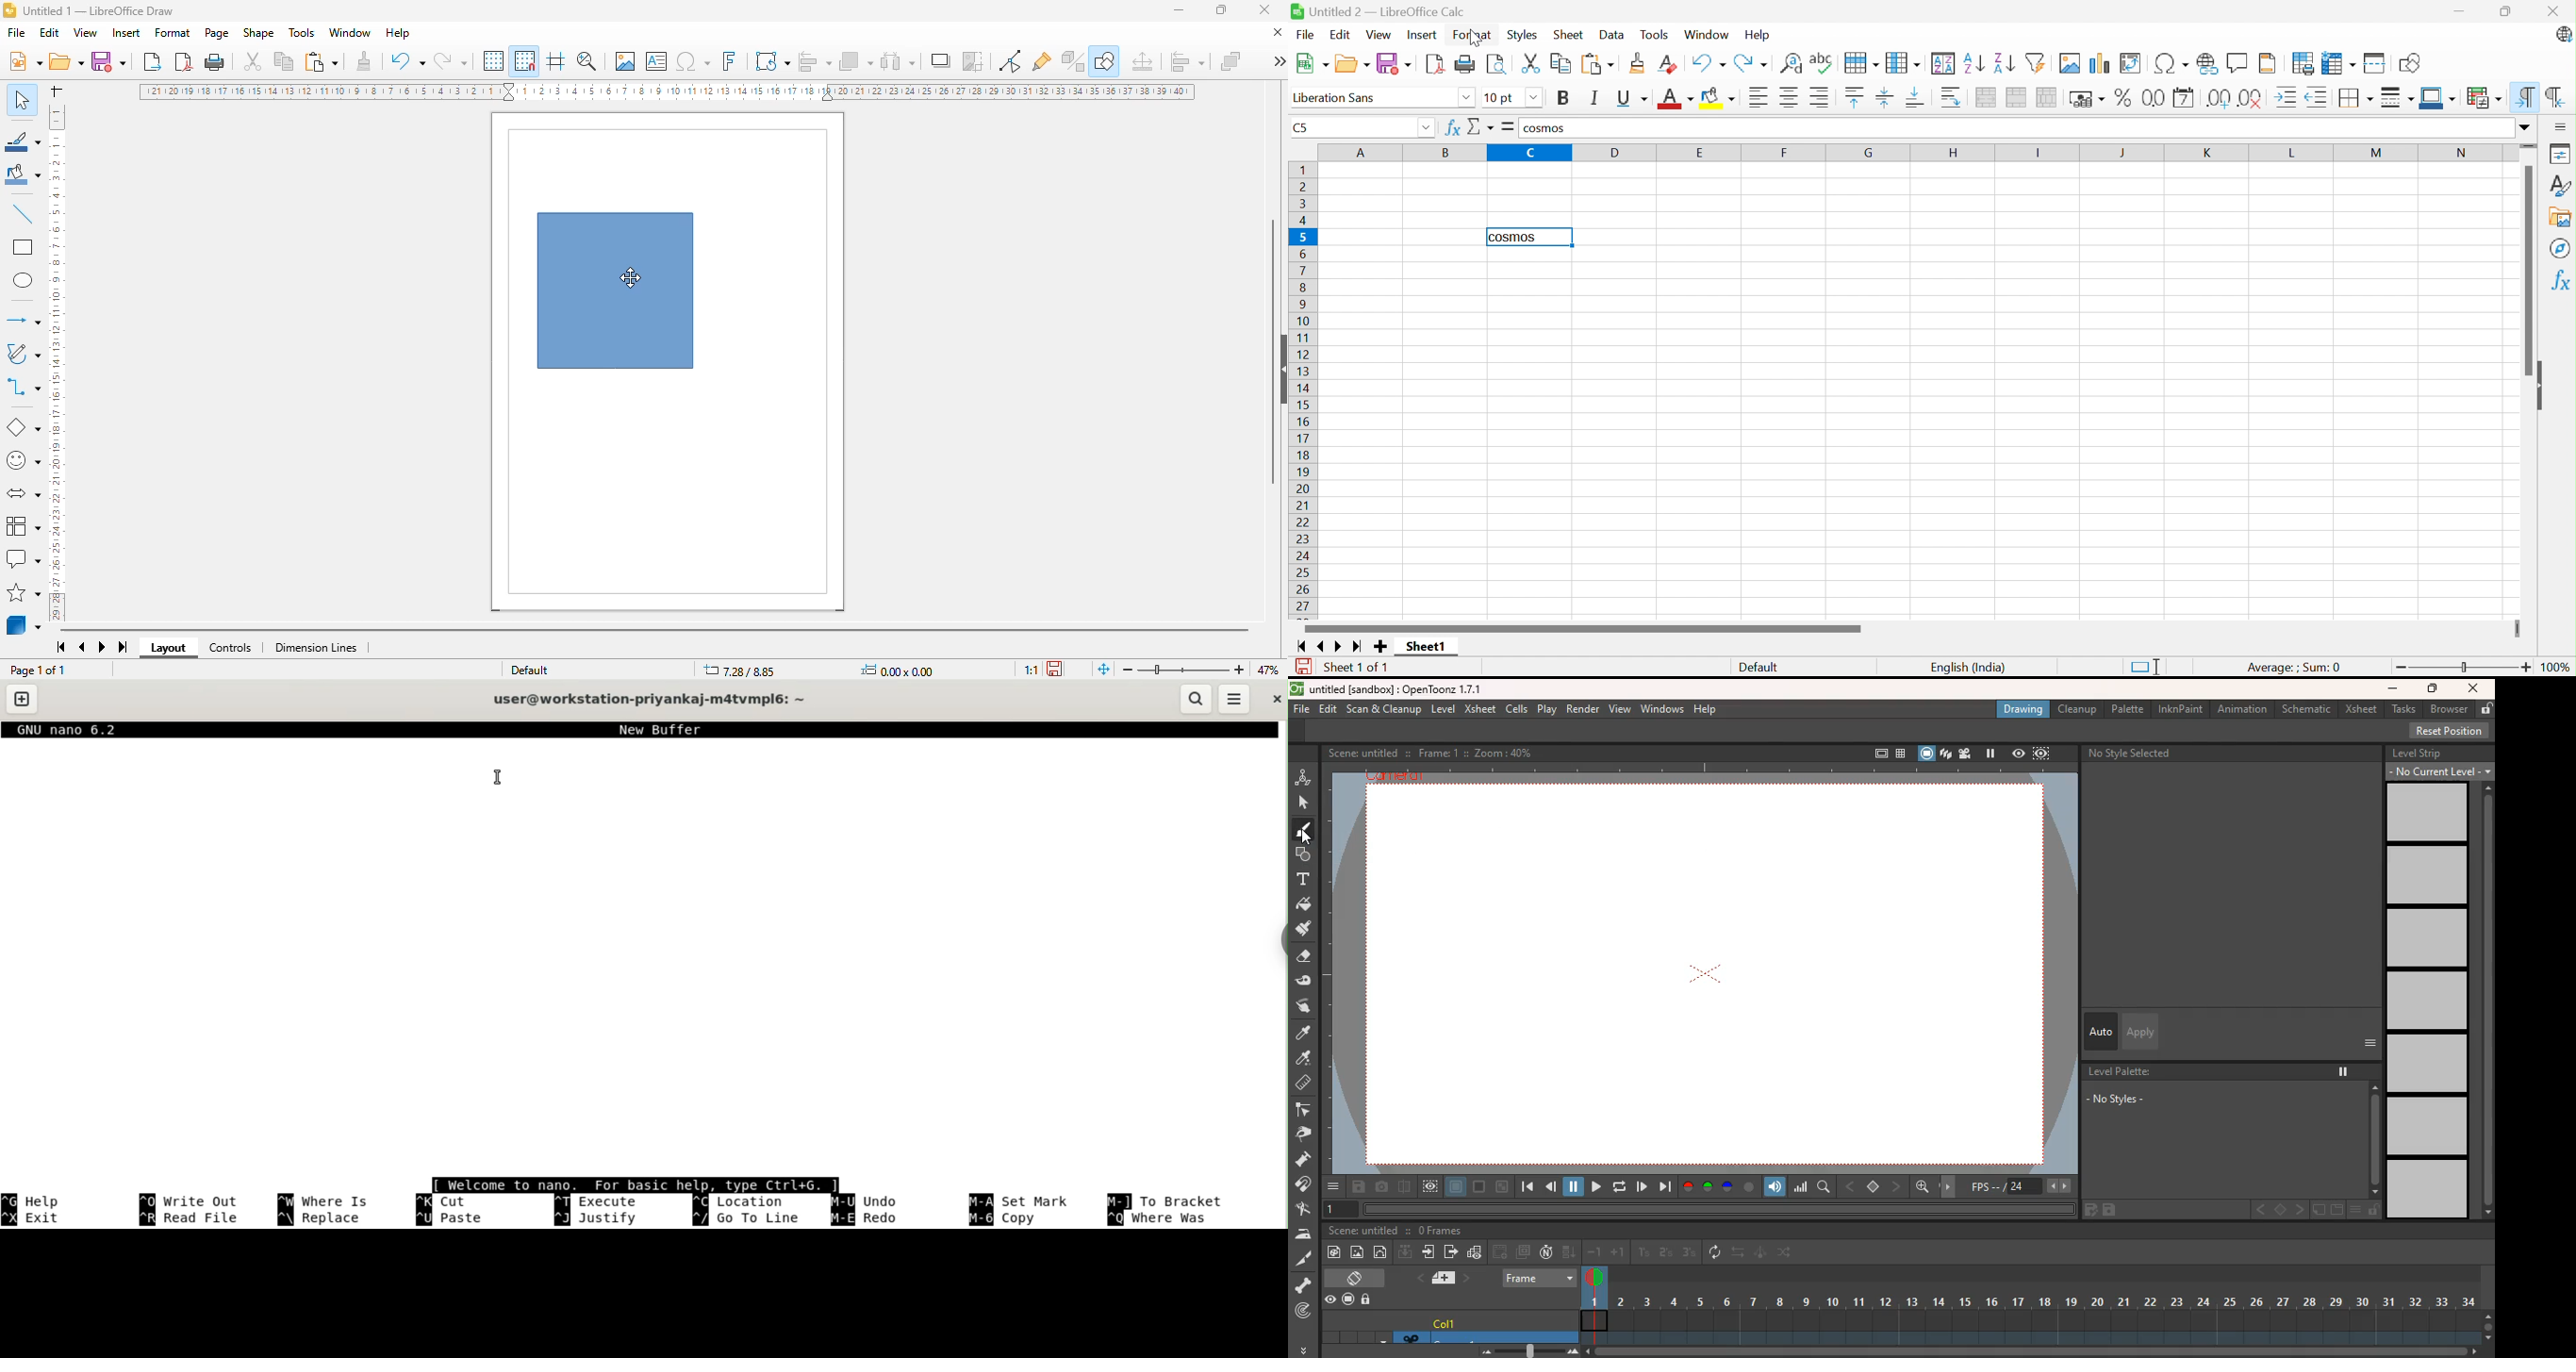 Image resolution: width=2576 pixels, height=1372 pixels. Describe the element at coordinates (58, 360) in the screenshot. I see `ruler` at that location.